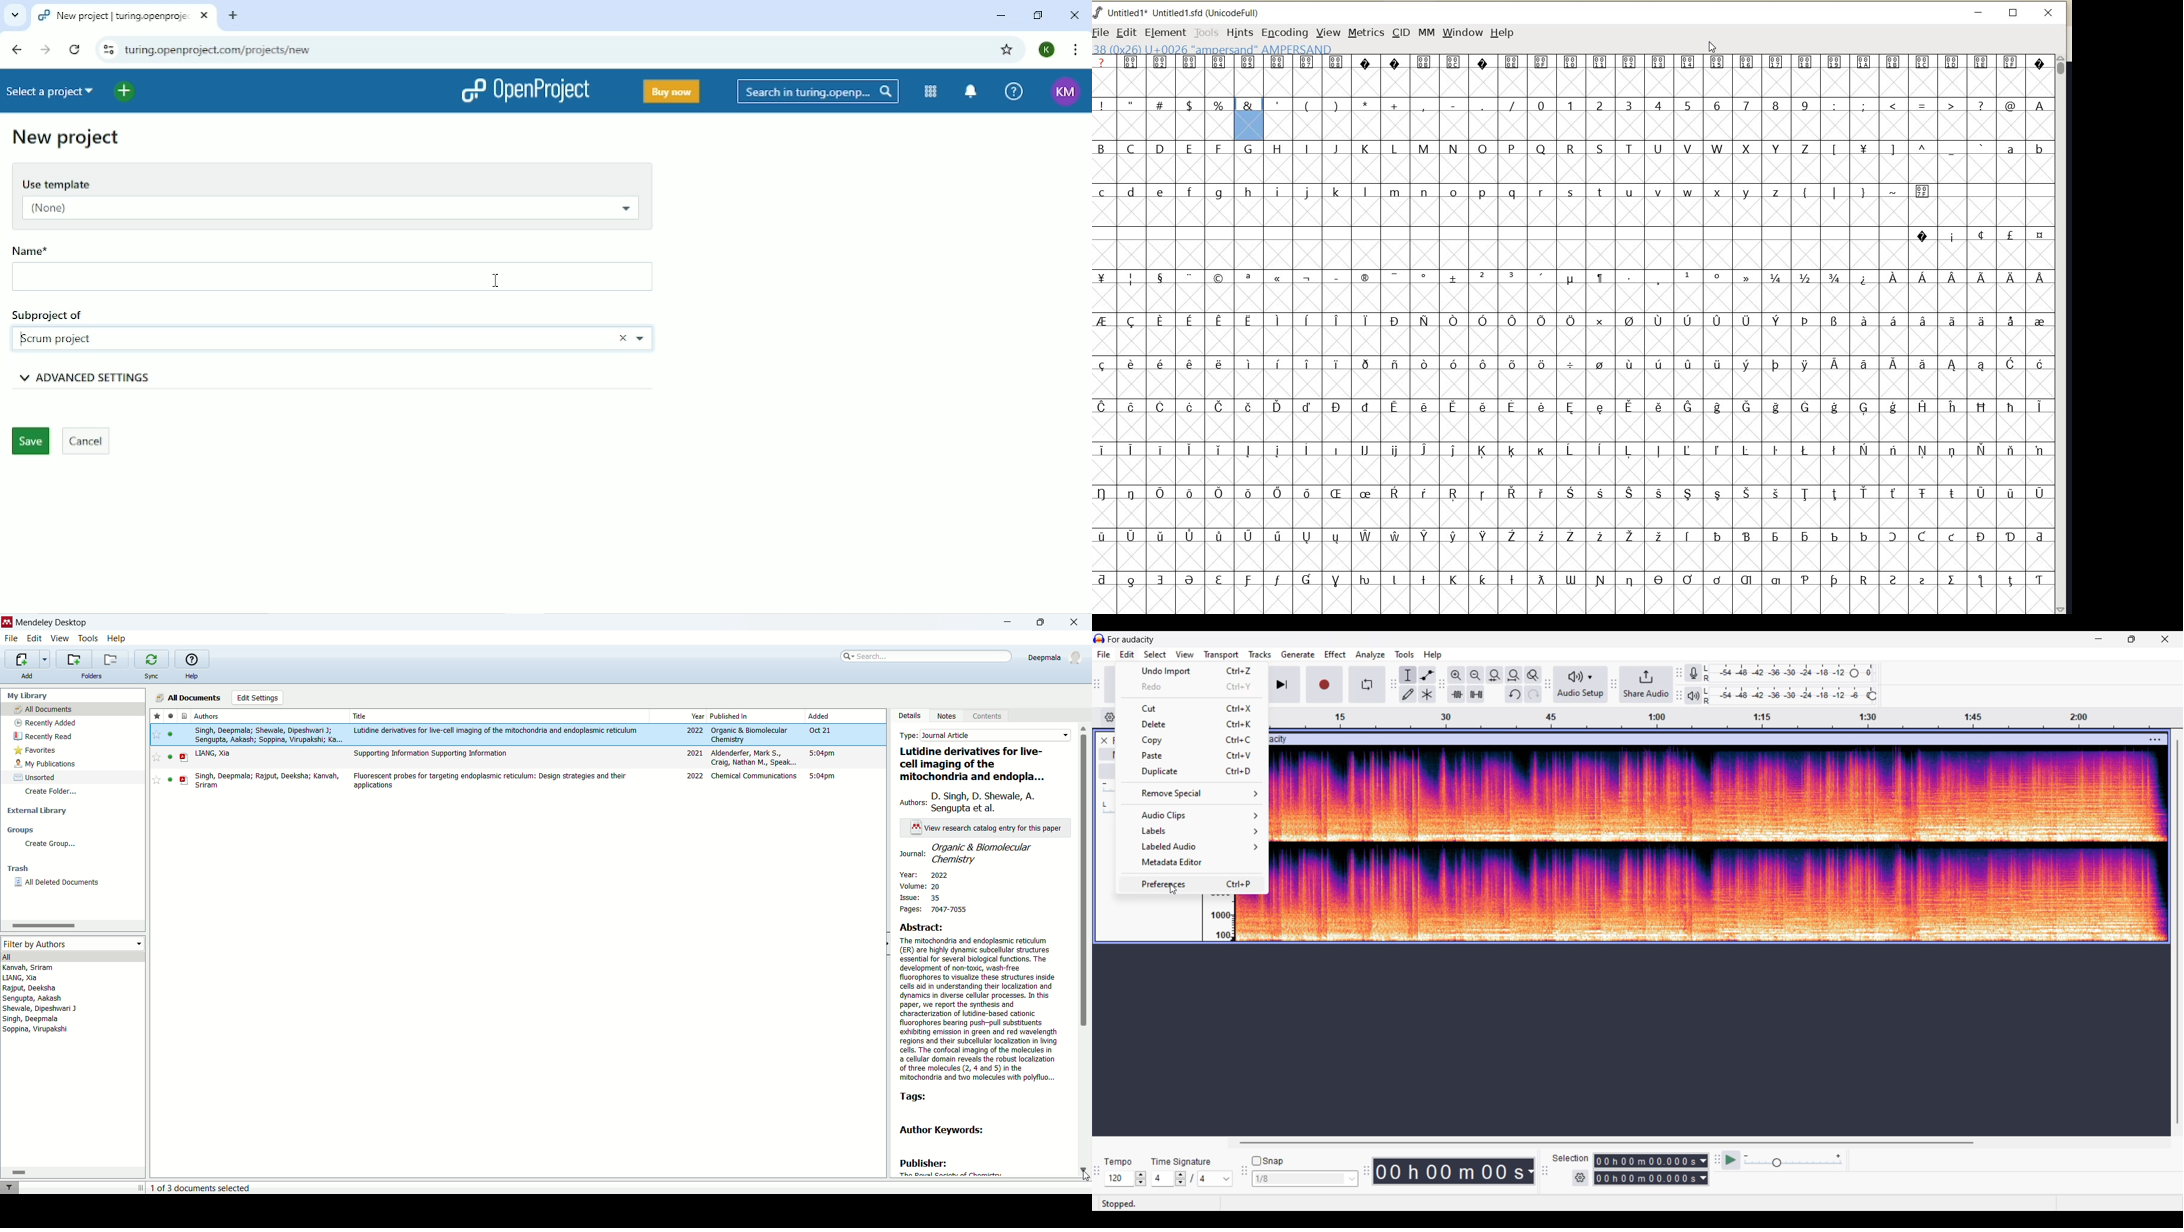 The image size is (2184, 1232). What do you see at coordinates (170, 780) in the screenshot?
I see `unread` at bounding box center [170, 780].